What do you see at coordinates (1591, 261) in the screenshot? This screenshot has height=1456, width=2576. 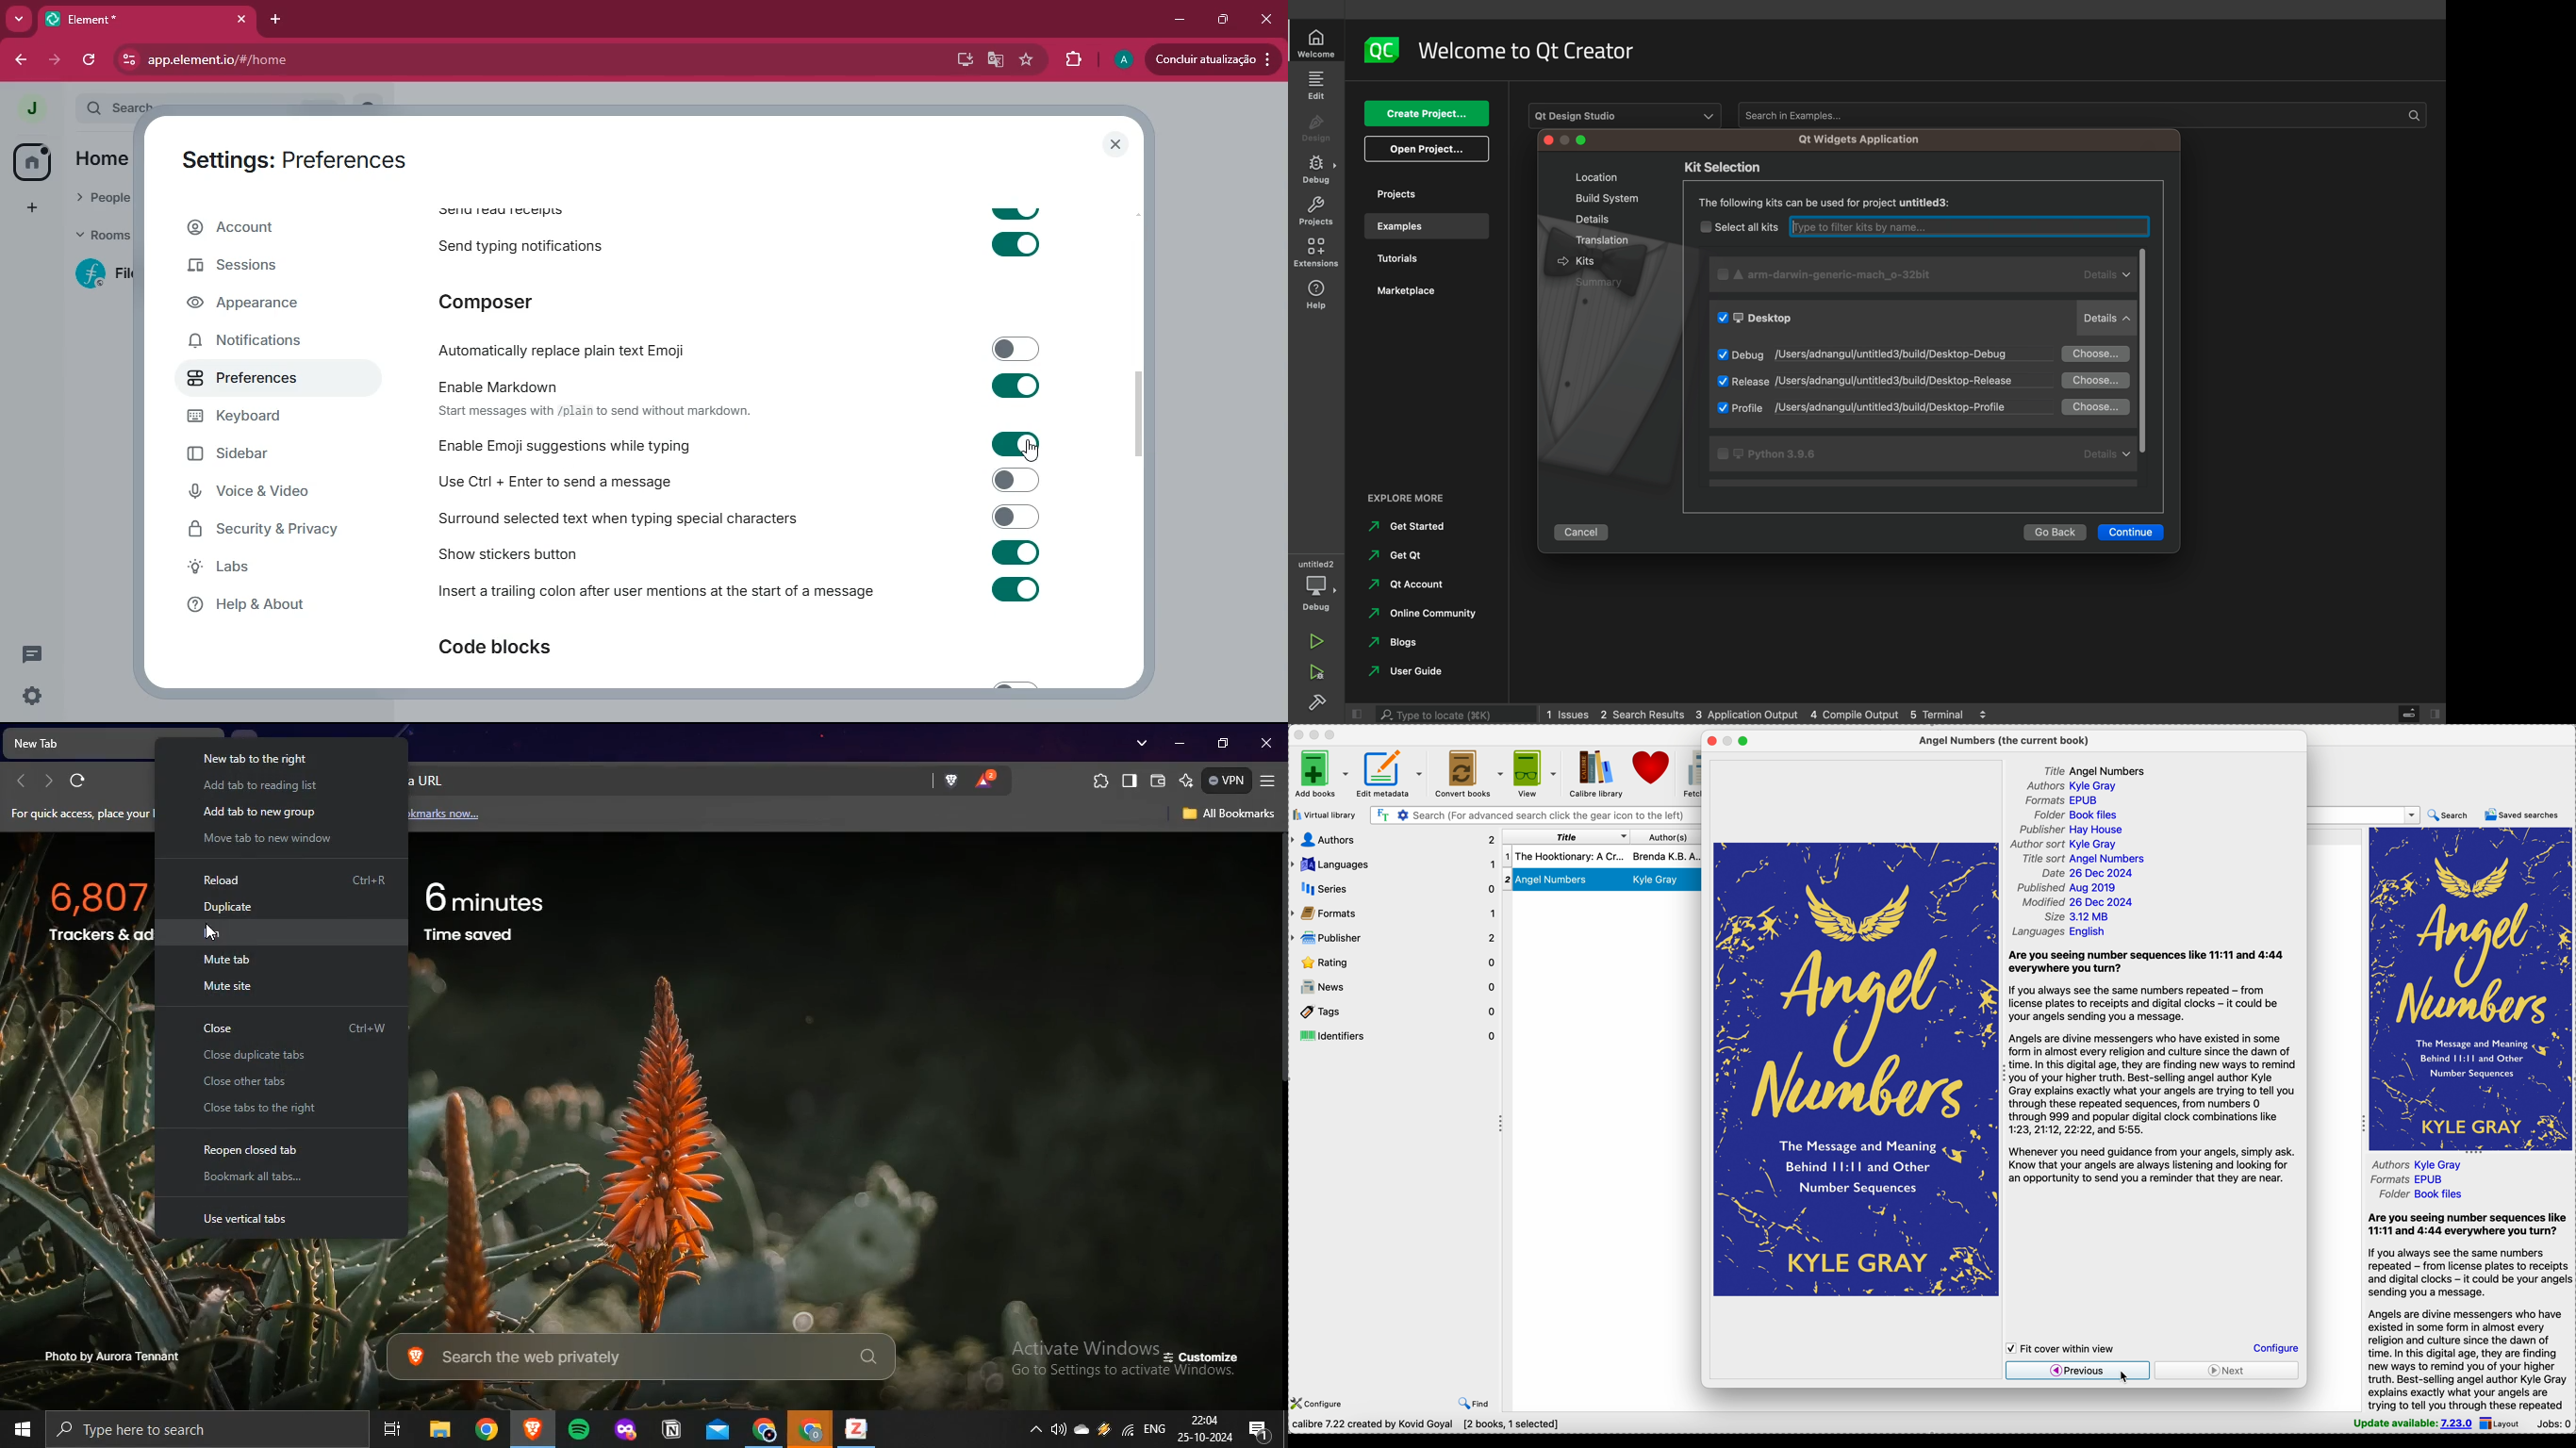 I see `kits` at bounding box center [1591, 261].